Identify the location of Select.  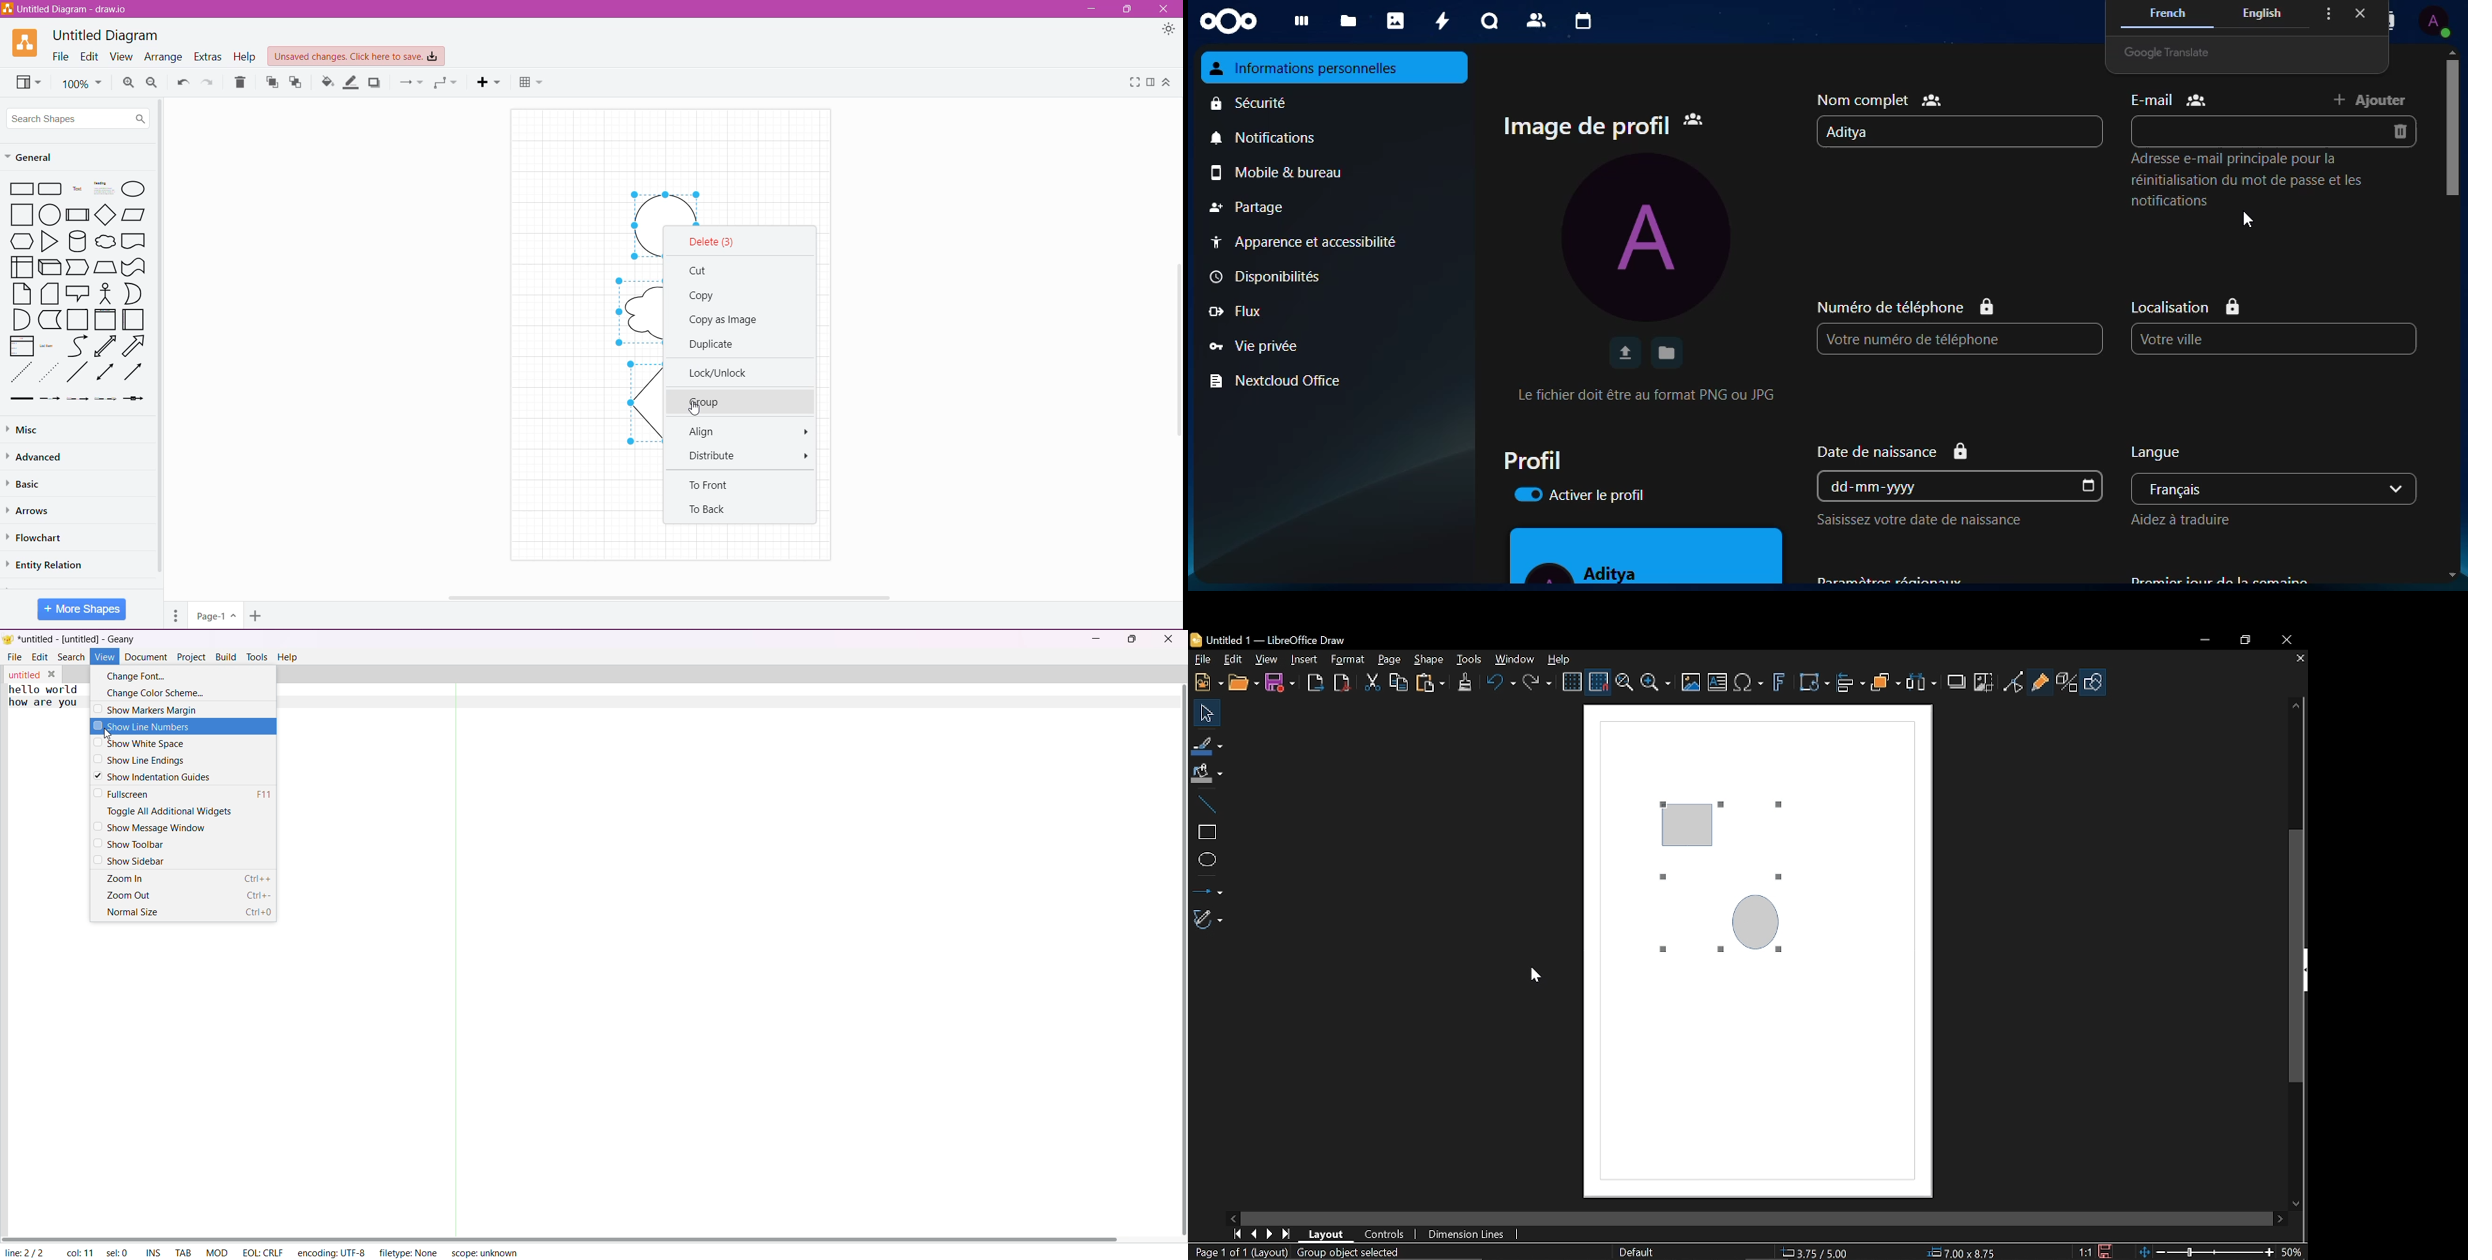
(1203, 711).